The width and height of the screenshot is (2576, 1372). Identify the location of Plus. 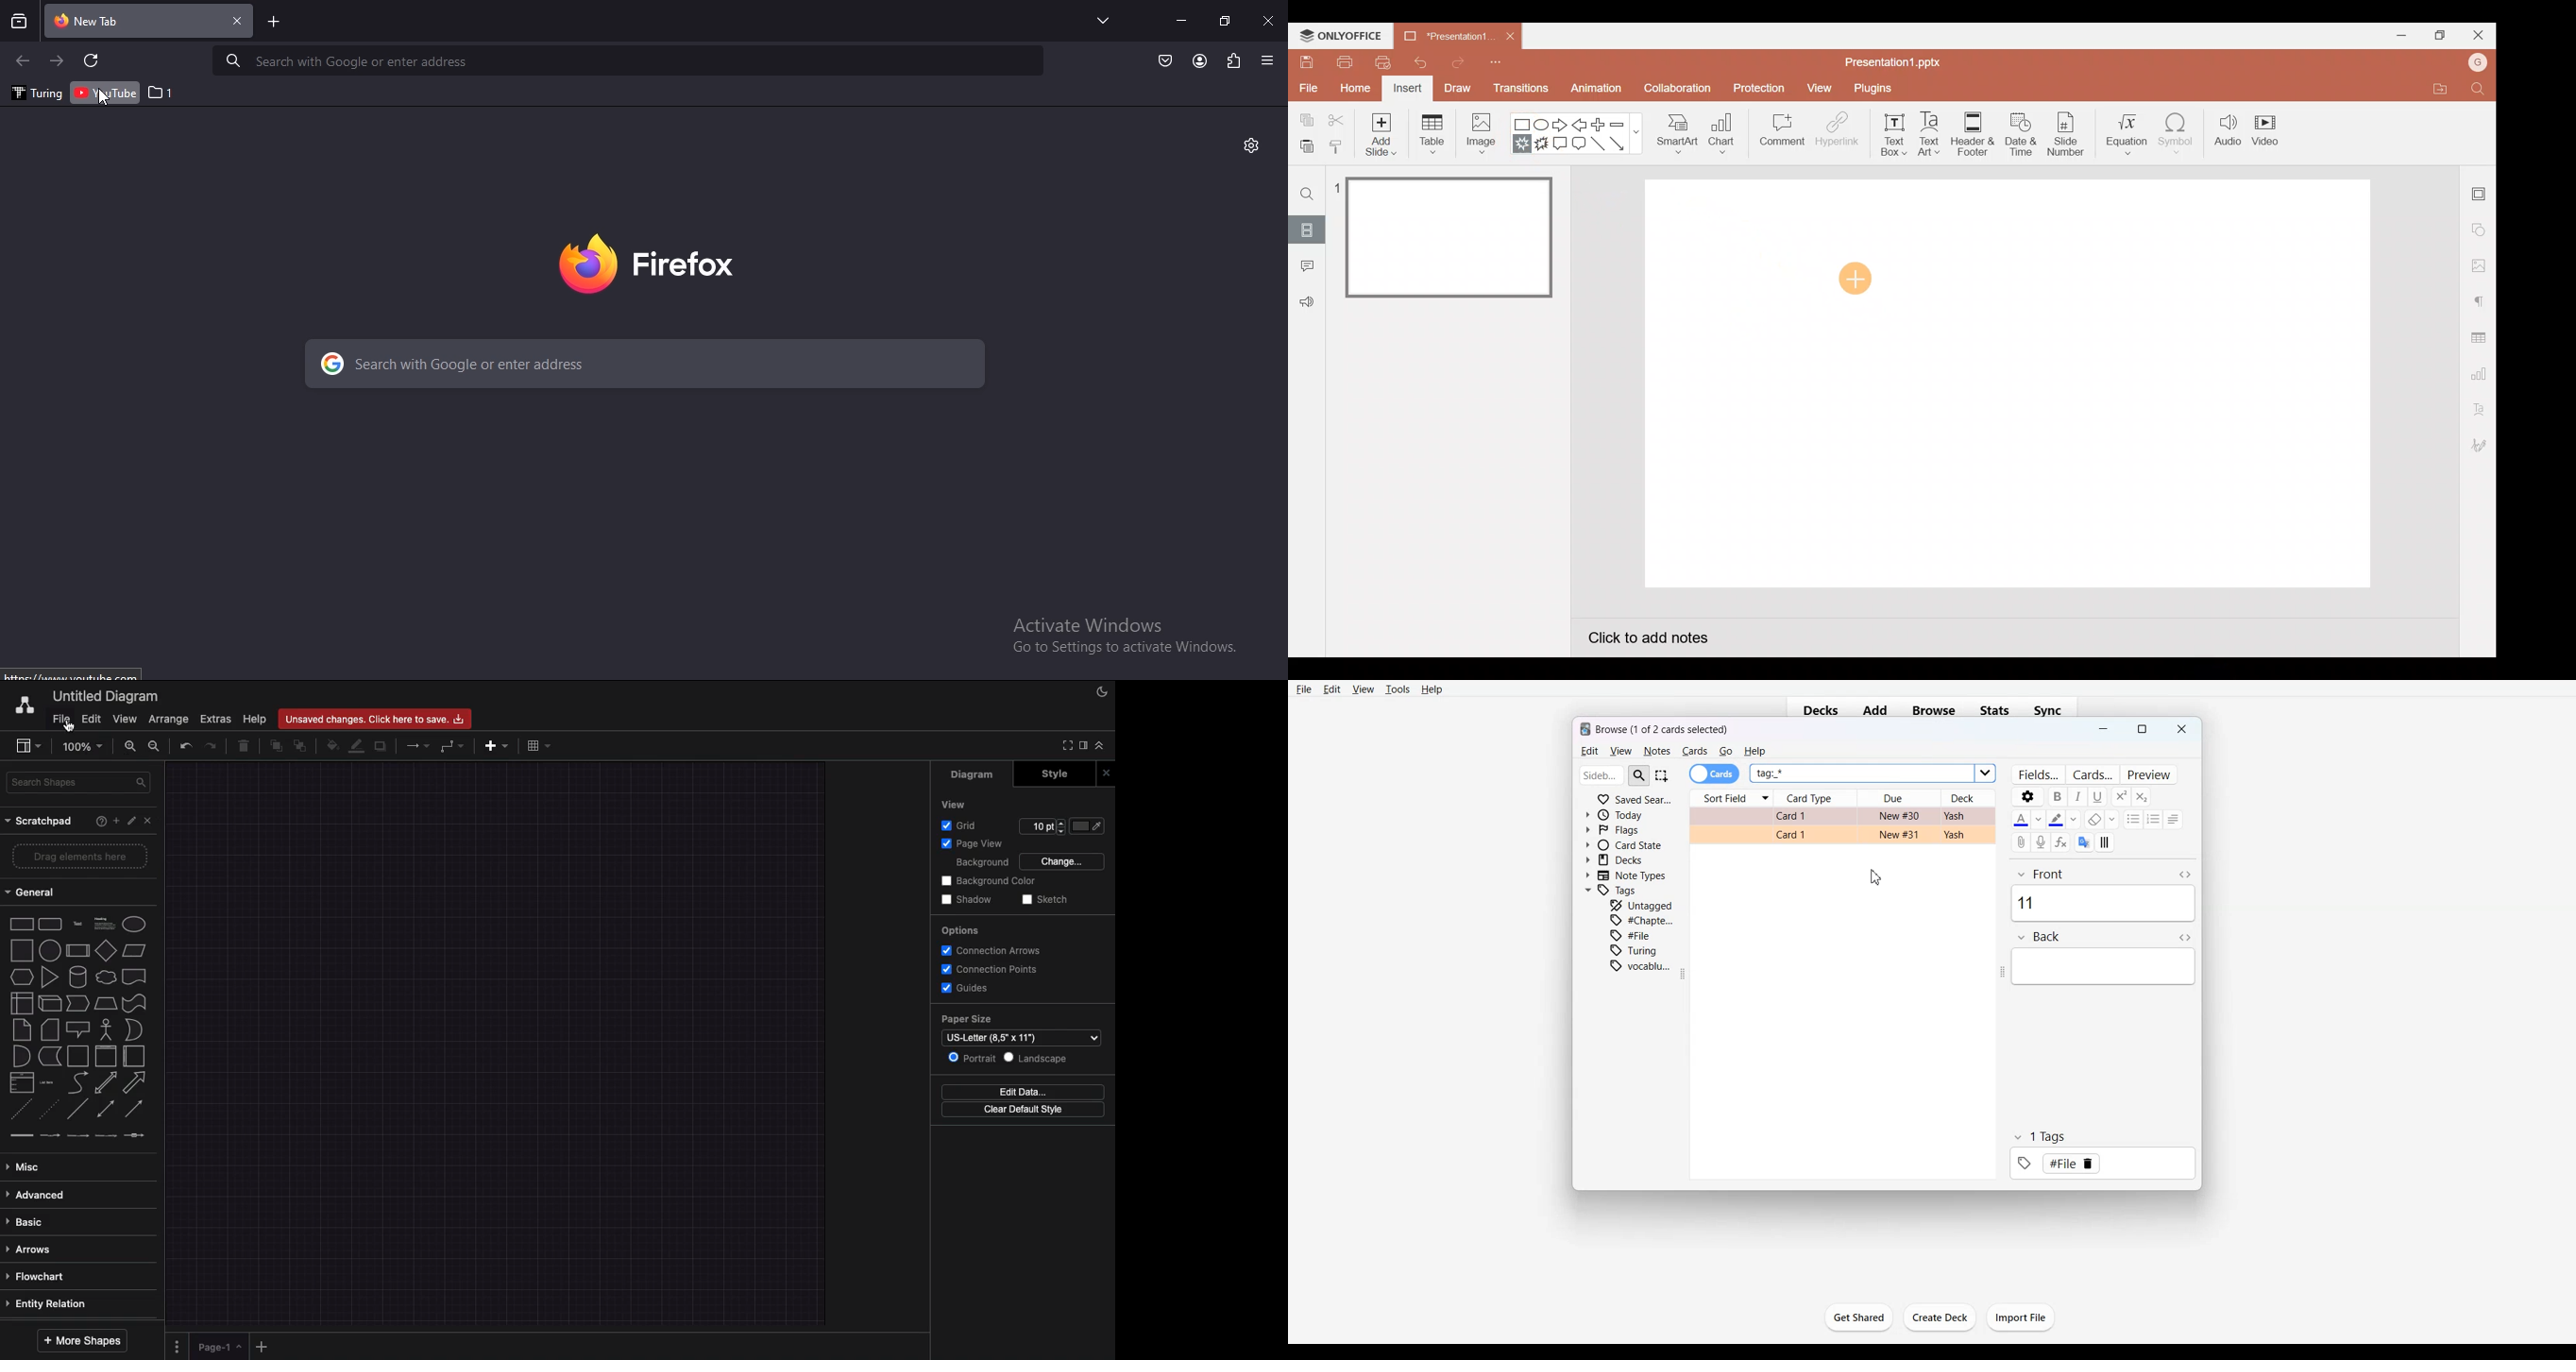
(1597, 125).